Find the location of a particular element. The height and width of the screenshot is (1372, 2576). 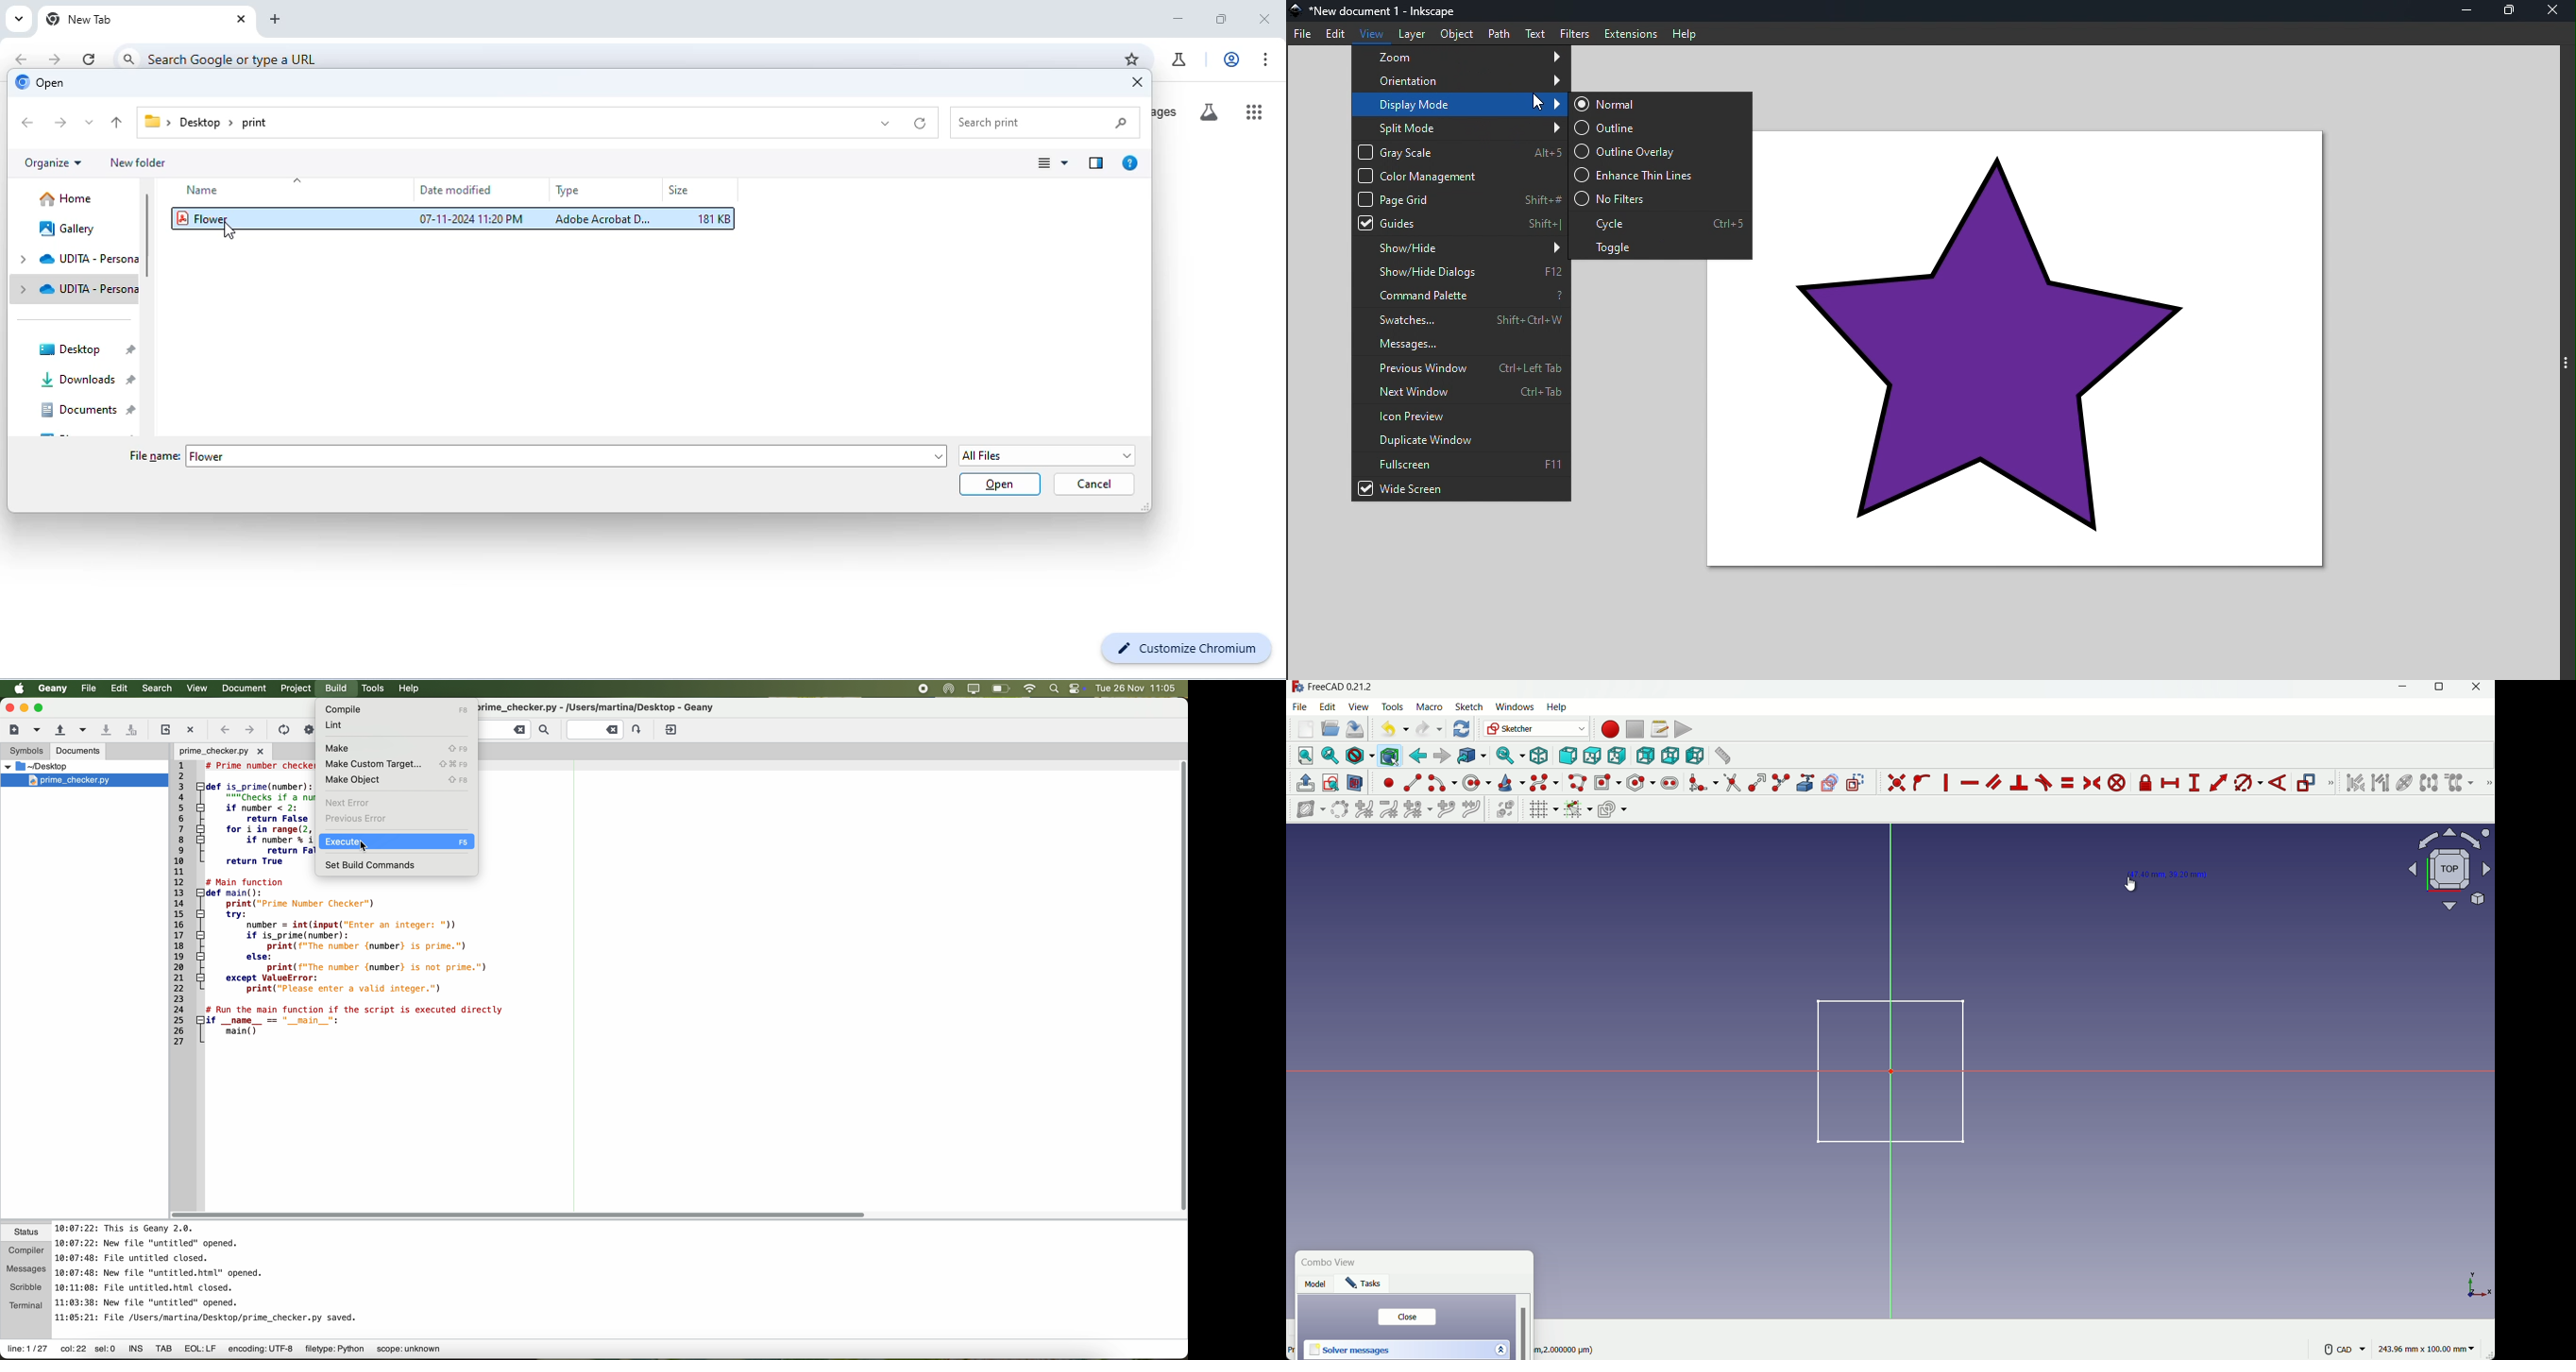

up to previous folder is located at coordinates (119, 122).